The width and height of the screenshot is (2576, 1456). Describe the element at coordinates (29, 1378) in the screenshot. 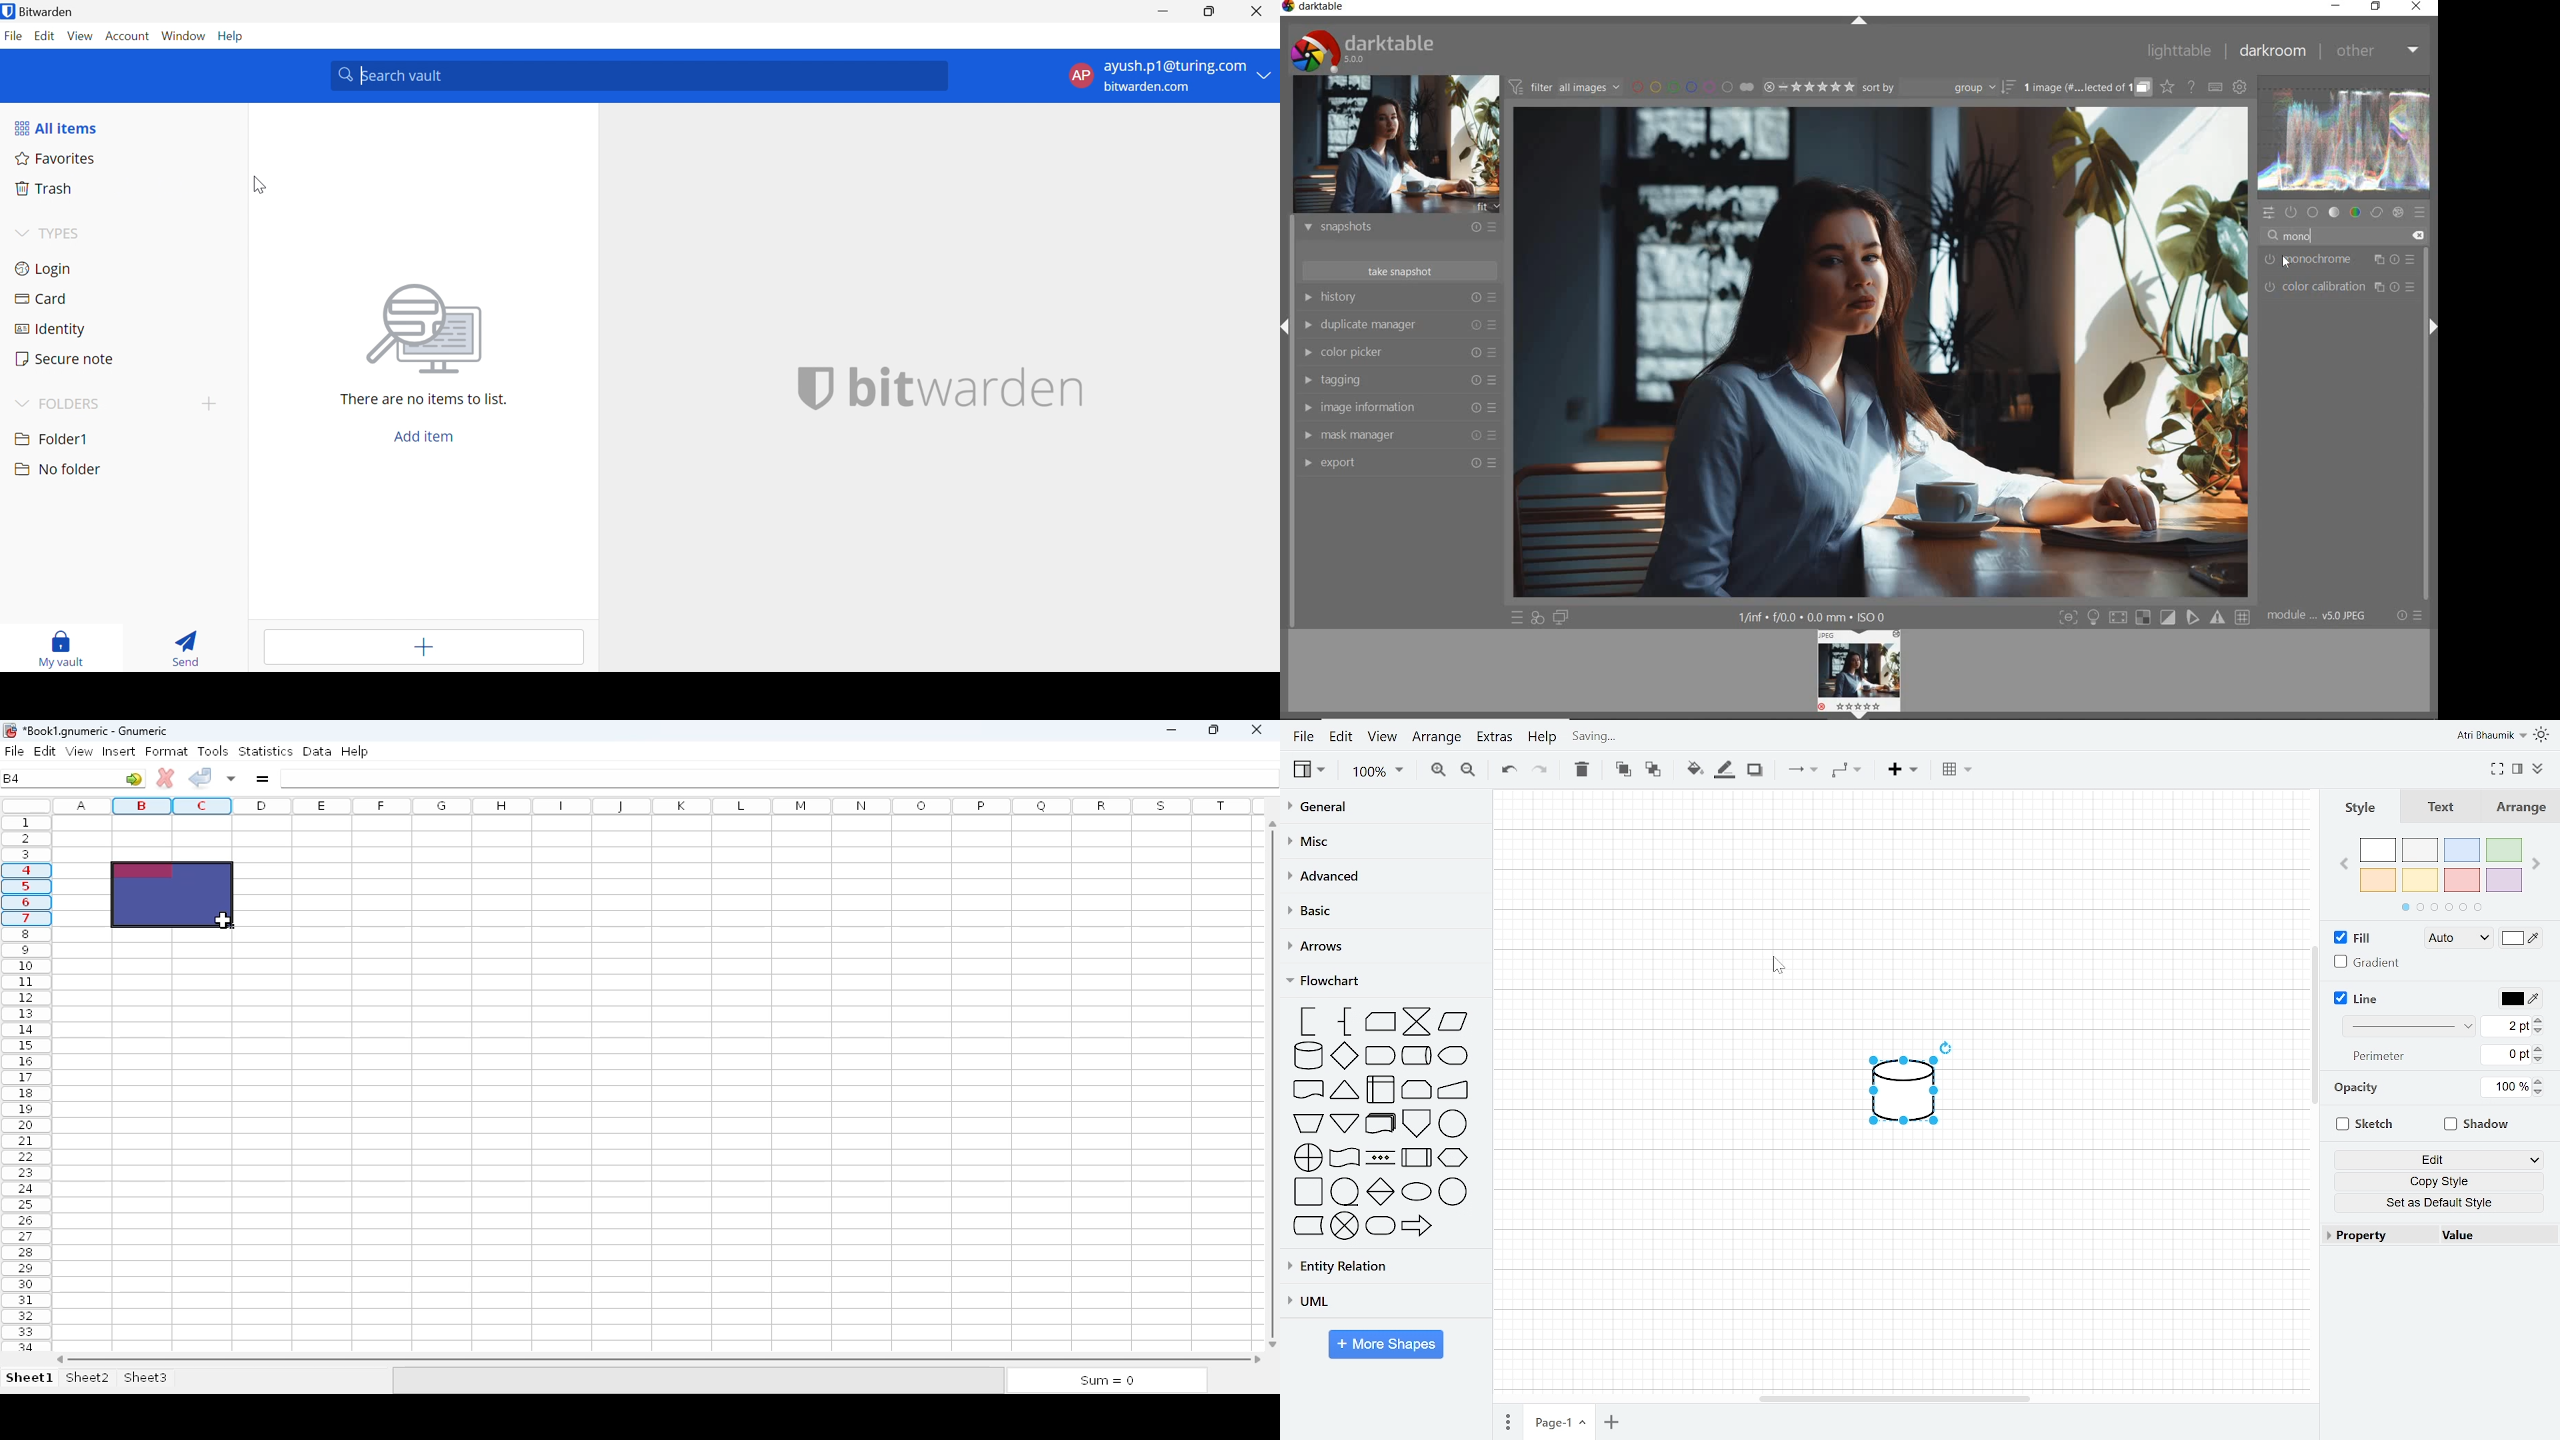

I see `sheet 1` at that location.